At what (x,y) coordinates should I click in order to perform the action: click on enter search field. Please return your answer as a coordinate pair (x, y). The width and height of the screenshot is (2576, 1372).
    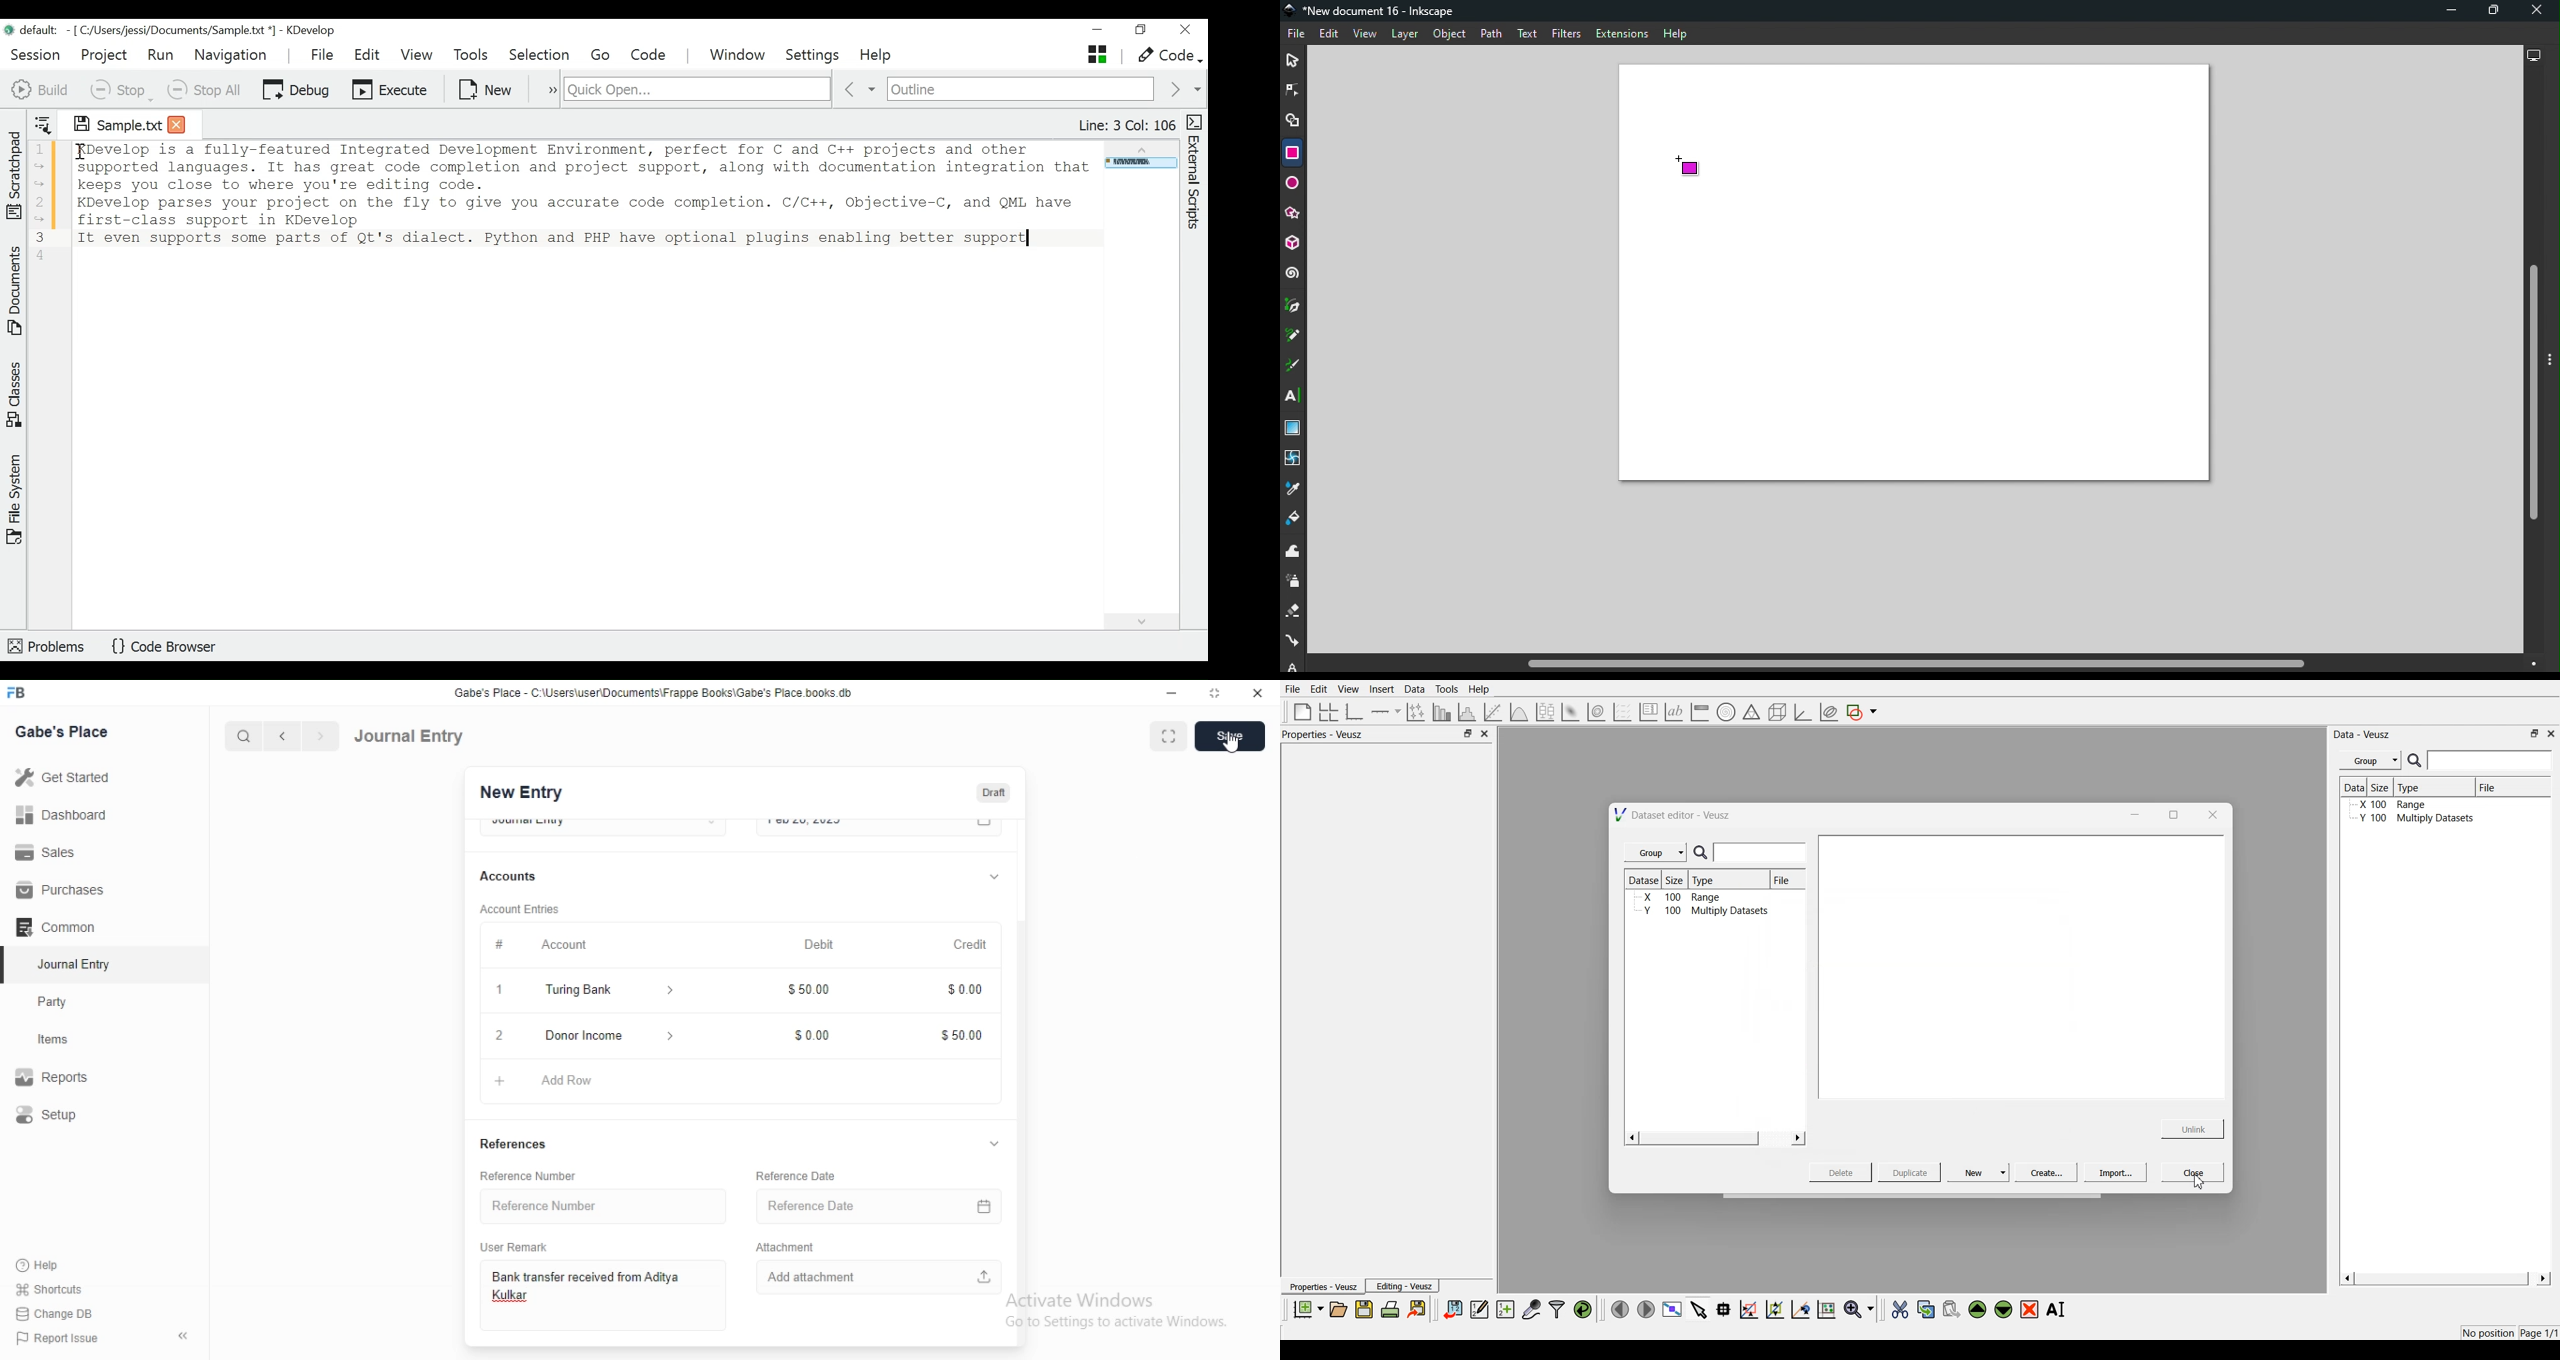
    Looking at the image, I should click on (1762, 853).